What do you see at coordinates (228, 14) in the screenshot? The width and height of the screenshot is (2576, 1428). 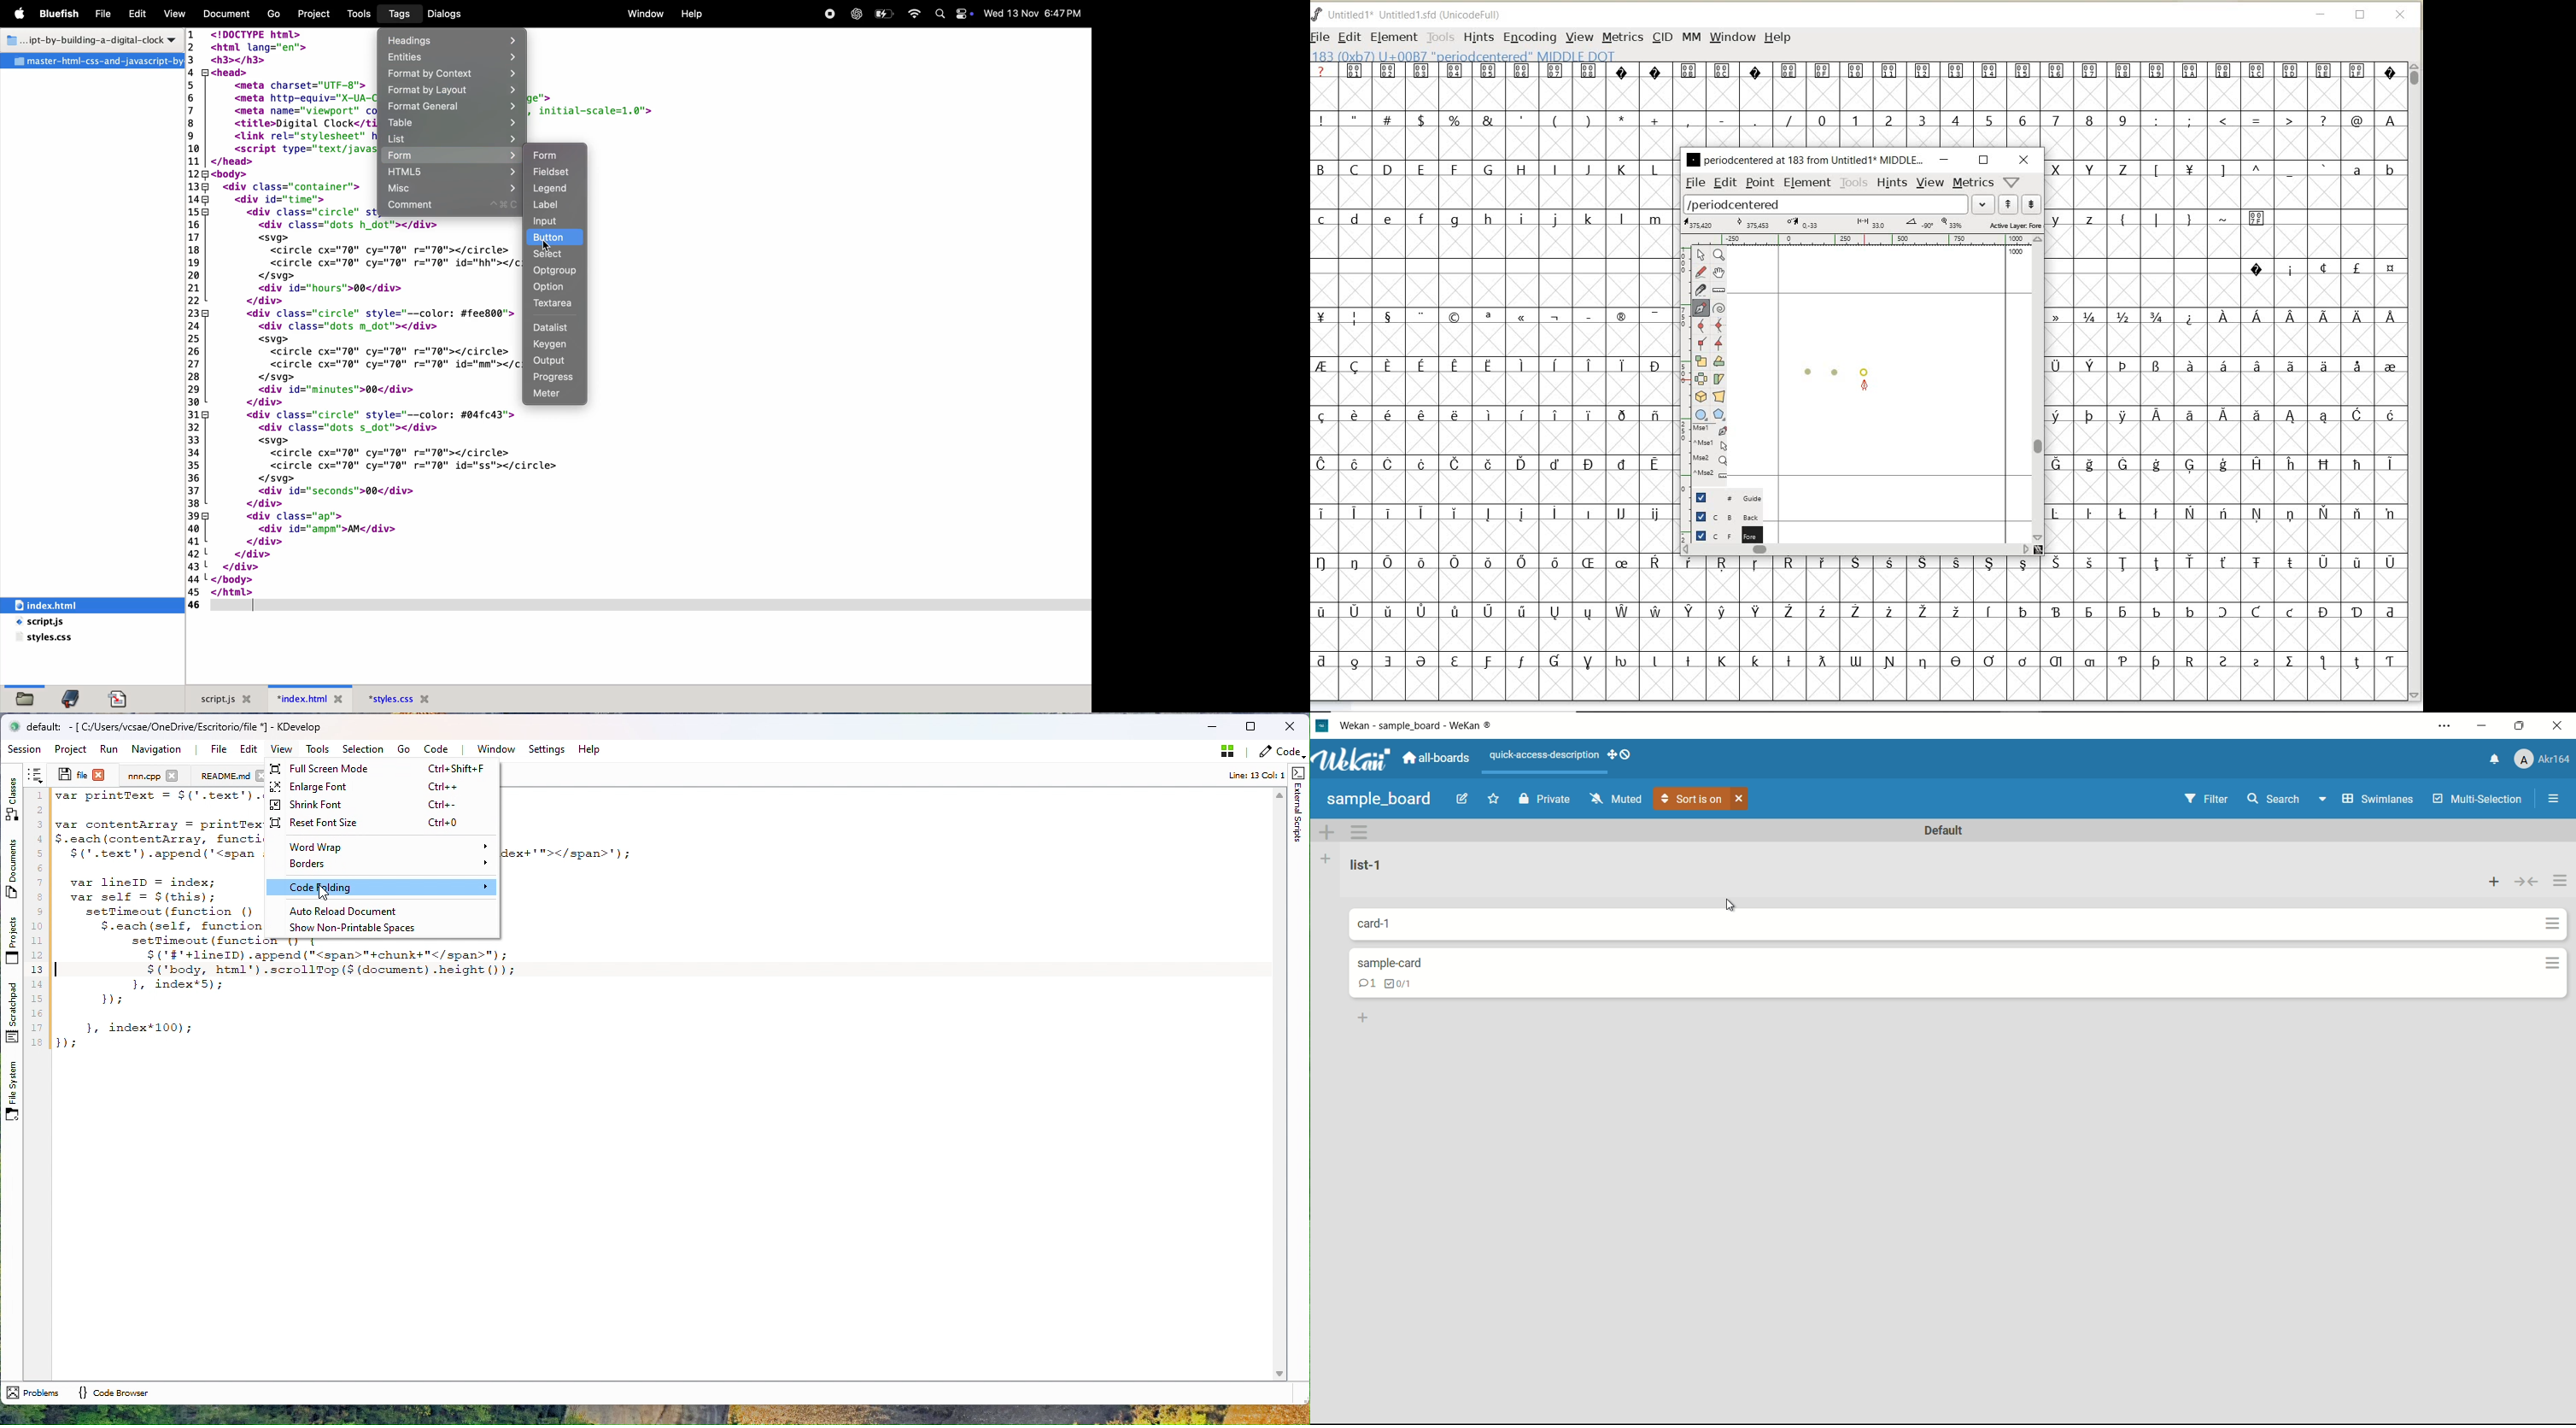 I see `Document` at bounding box center [228, 14].